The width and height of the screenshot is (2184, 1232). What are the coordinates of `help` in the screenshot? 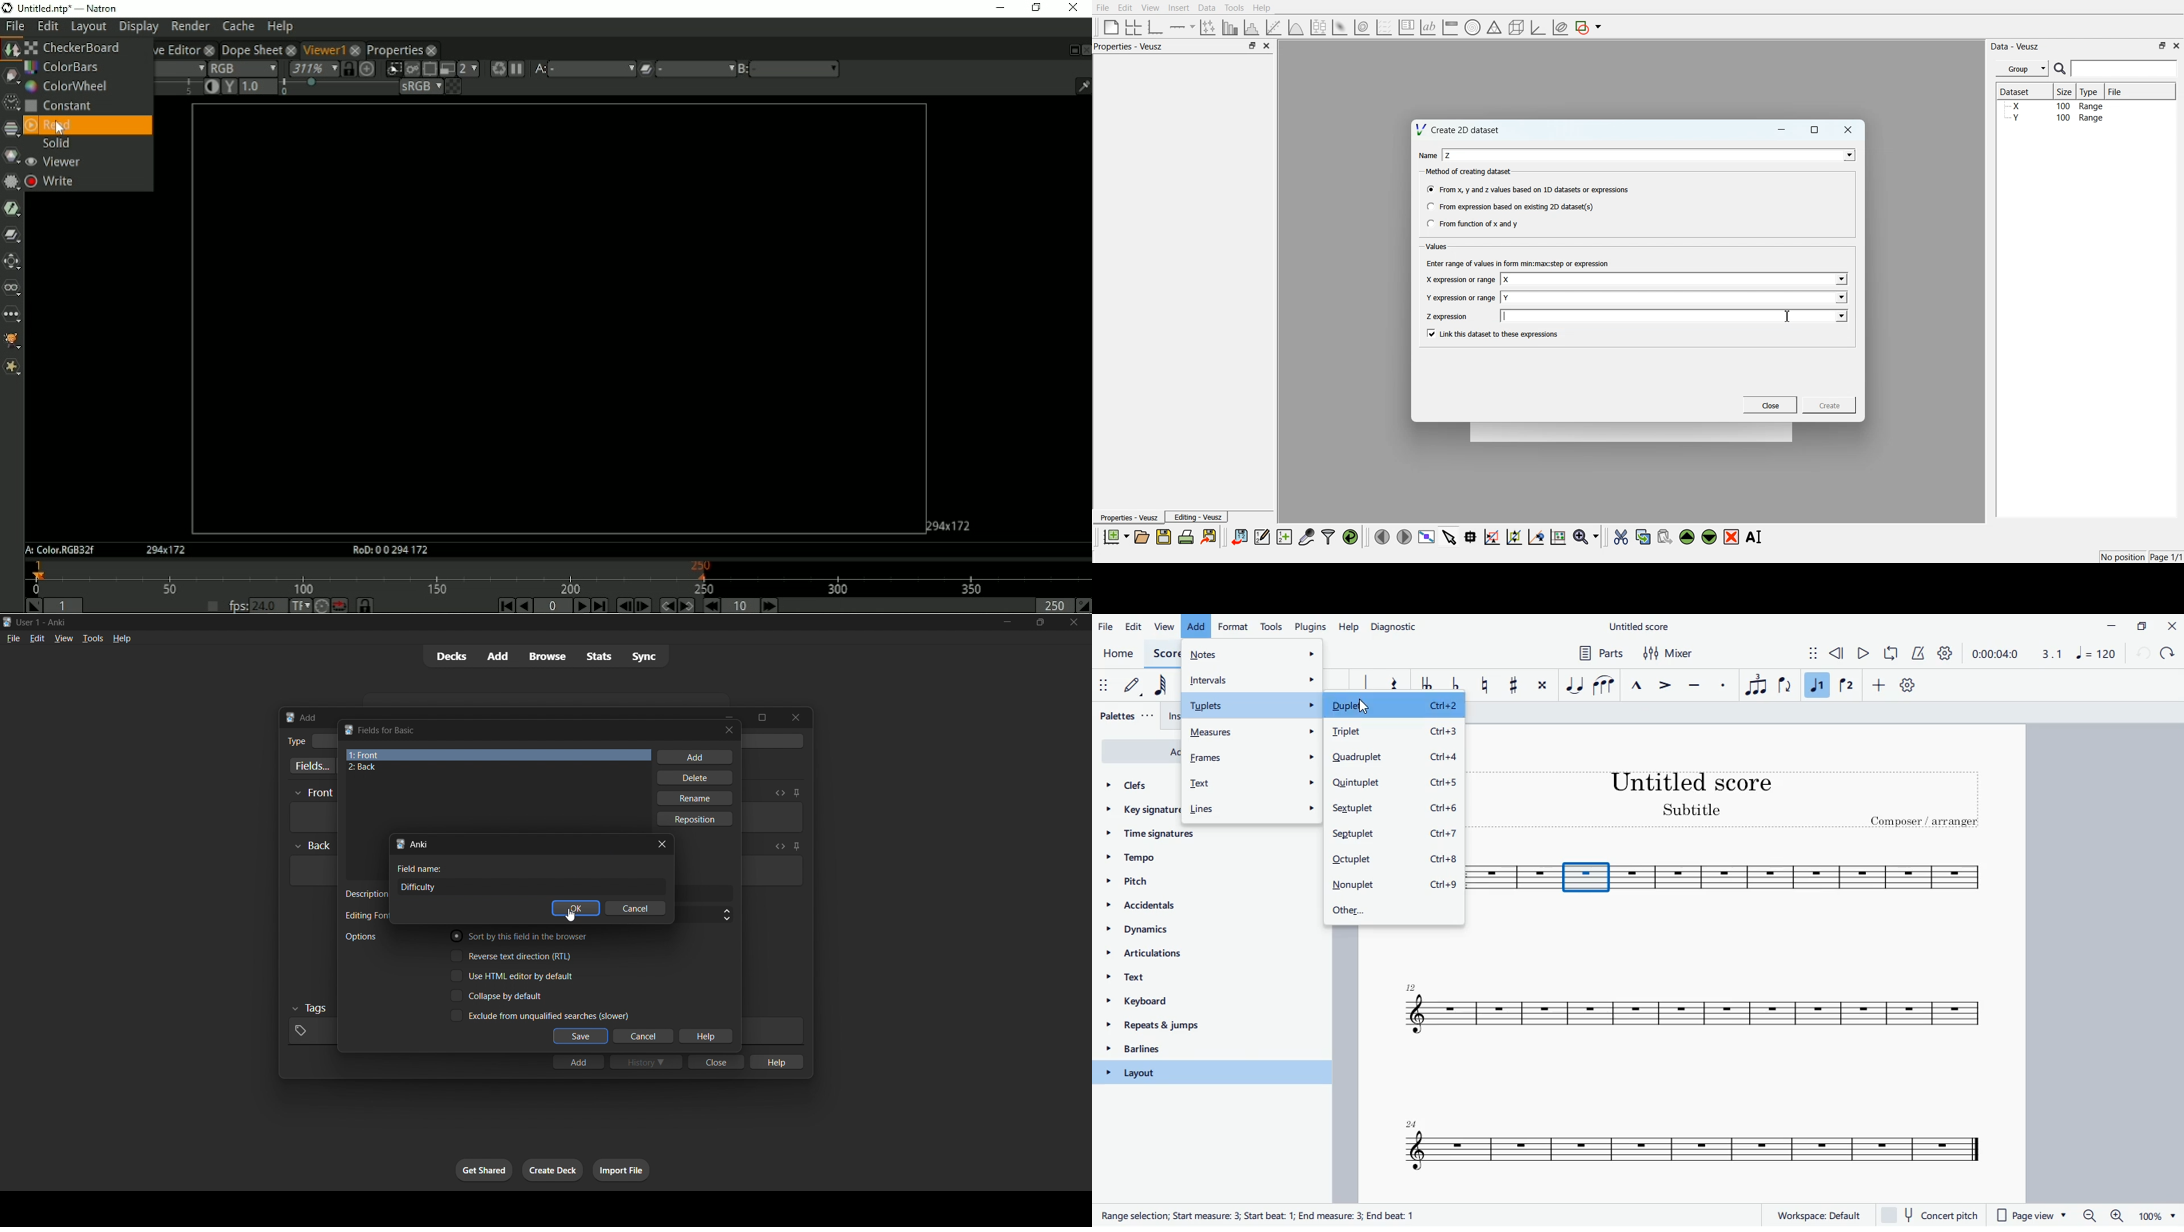 It's located at (1350, 626).